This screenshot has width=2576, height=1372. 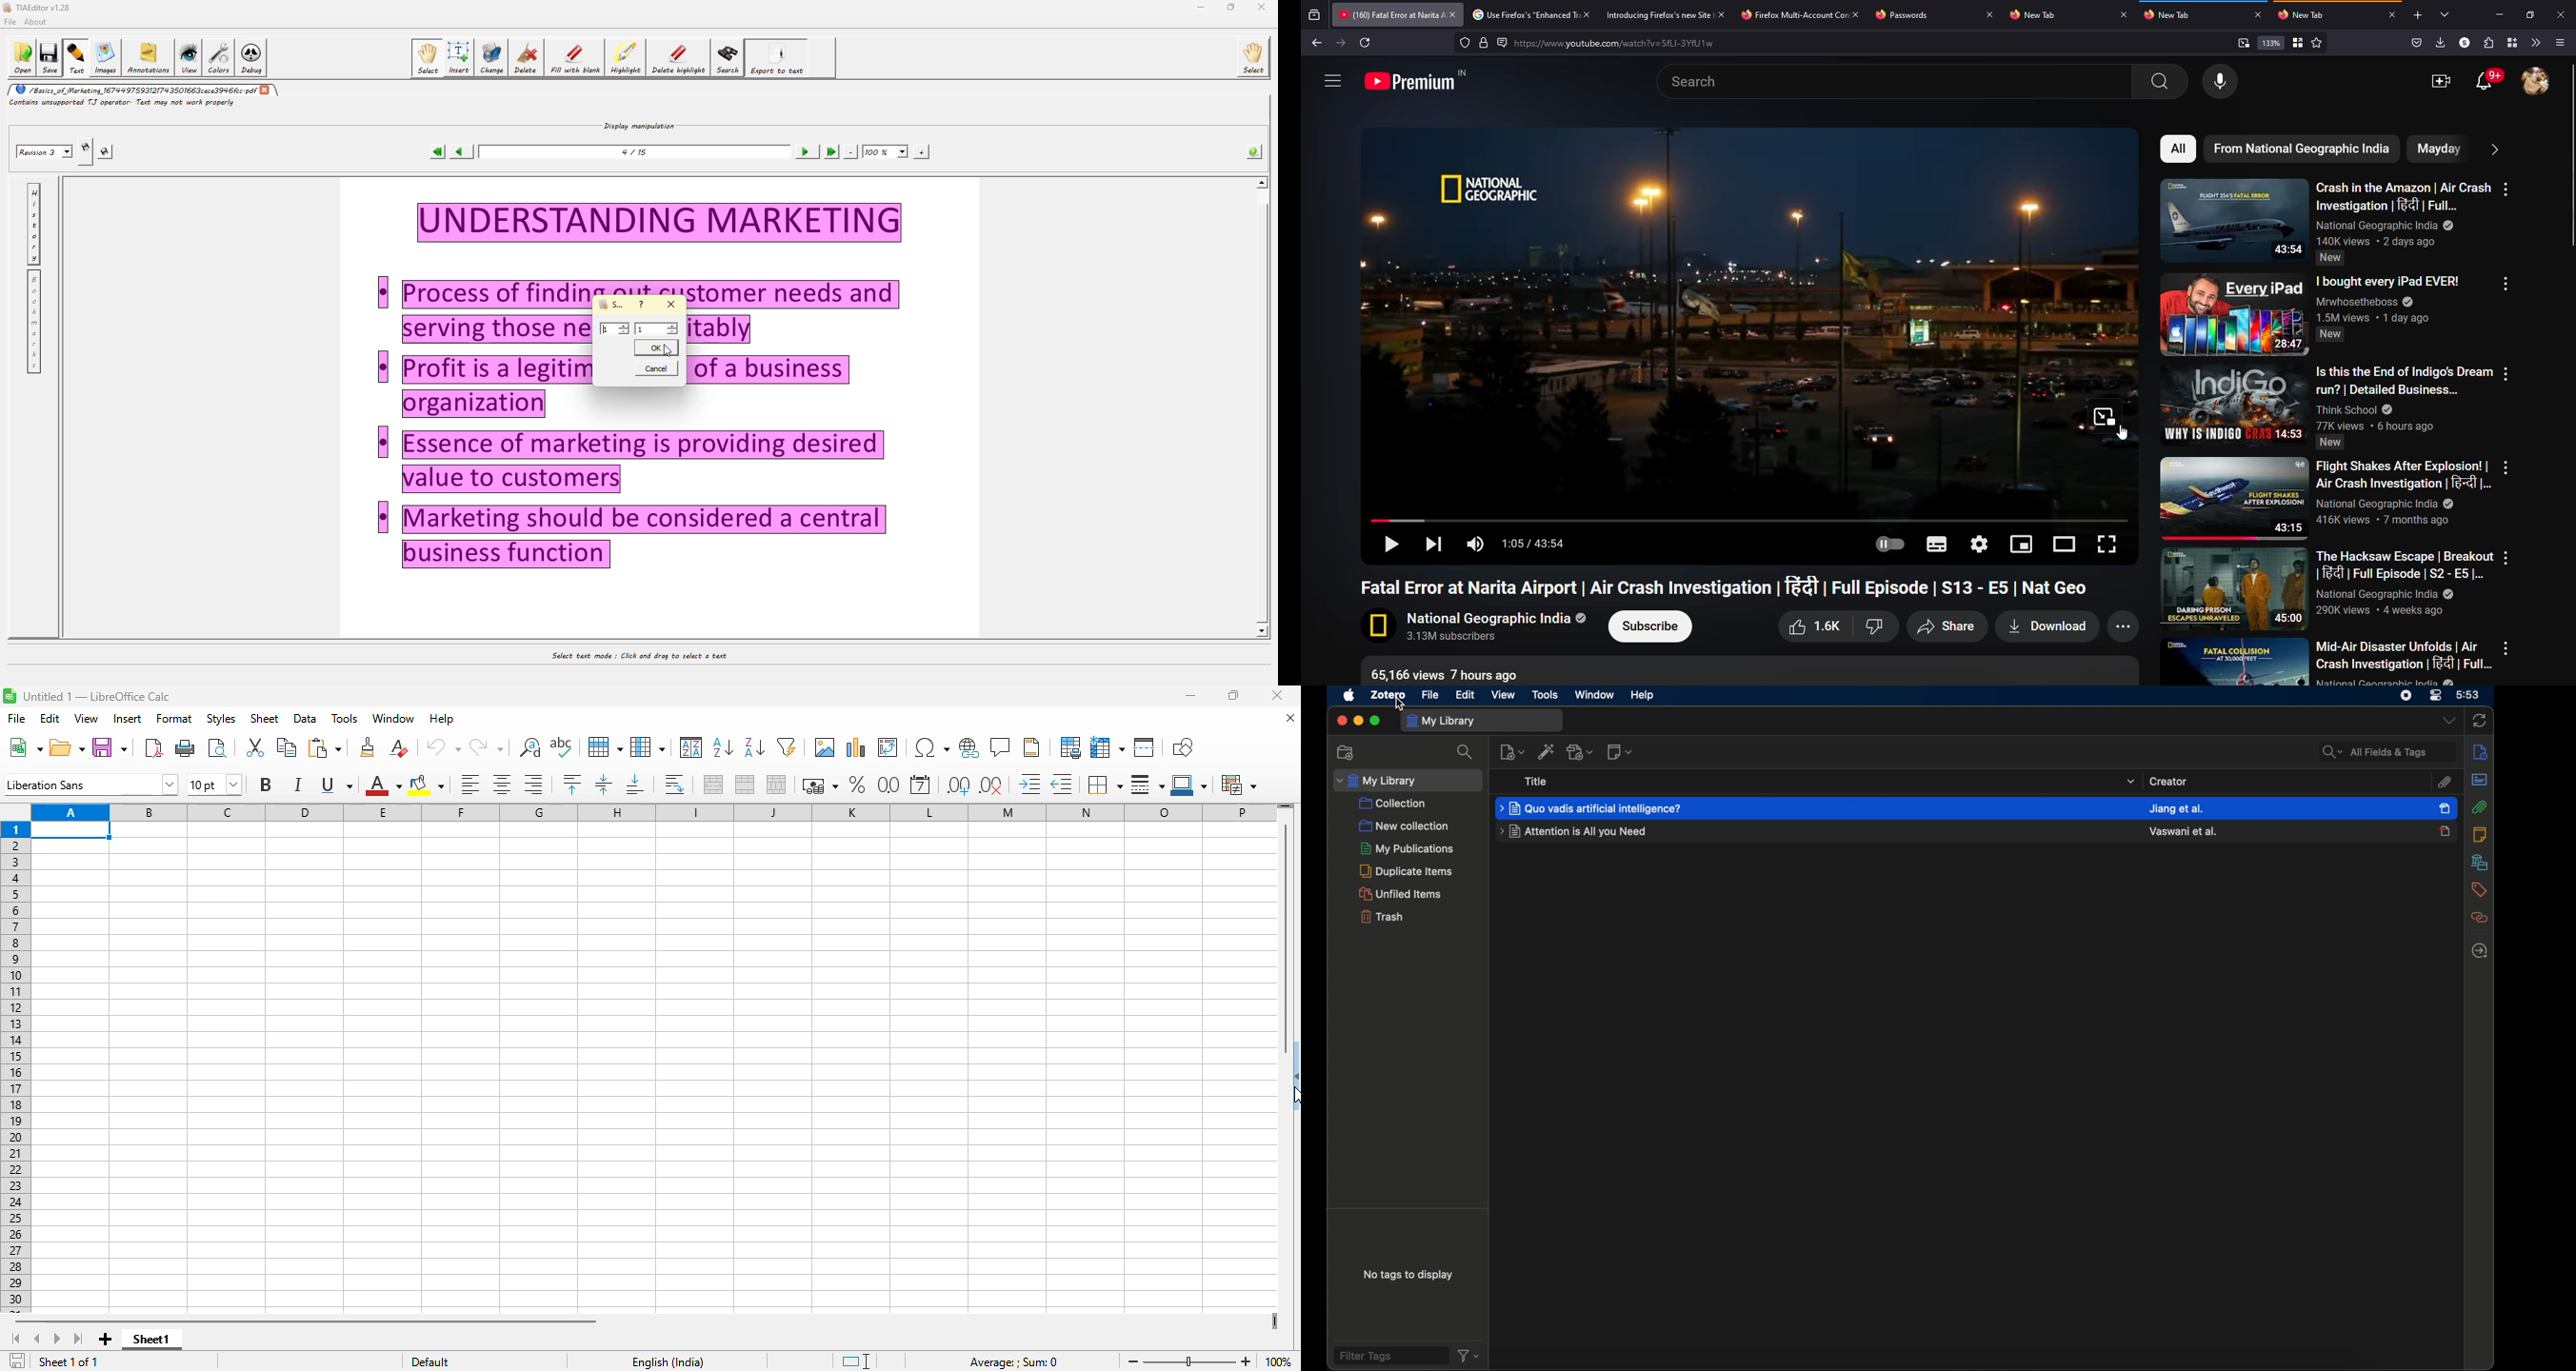 I want to click on container, so click(x=2510, y=42).